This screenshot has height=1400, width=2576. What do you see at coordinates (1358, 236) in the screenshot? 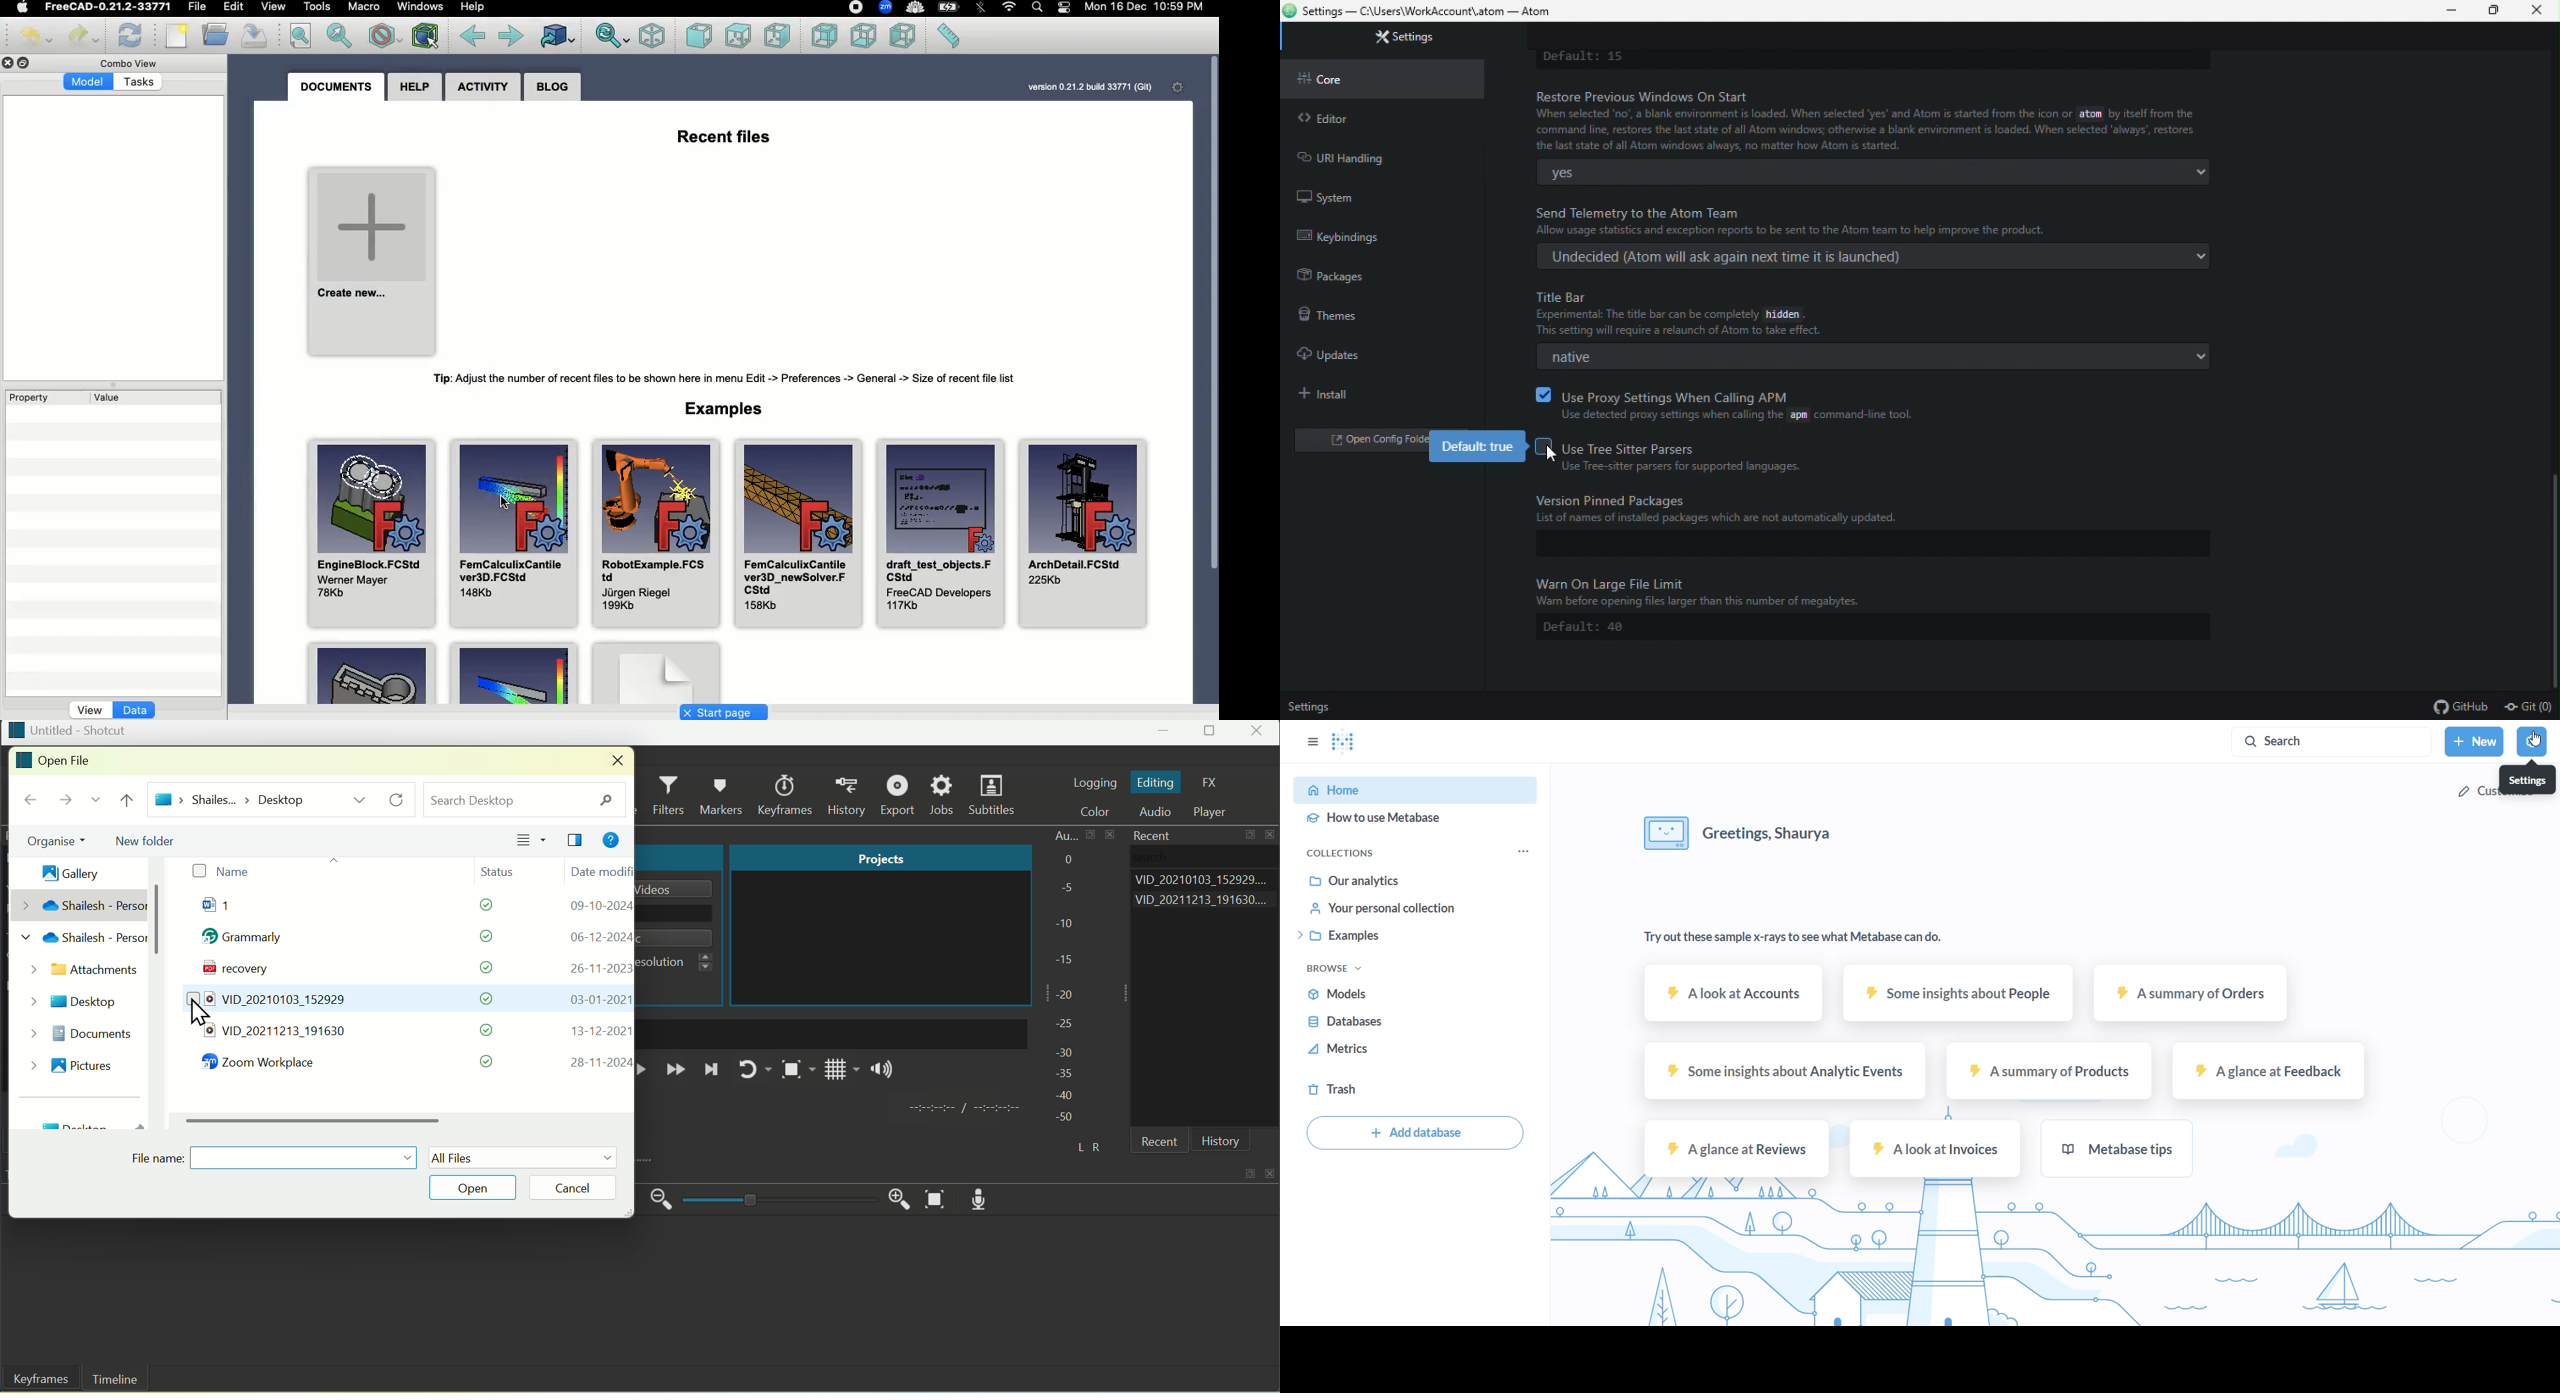
I see `keybinding` at bounding box center [1358, 236].